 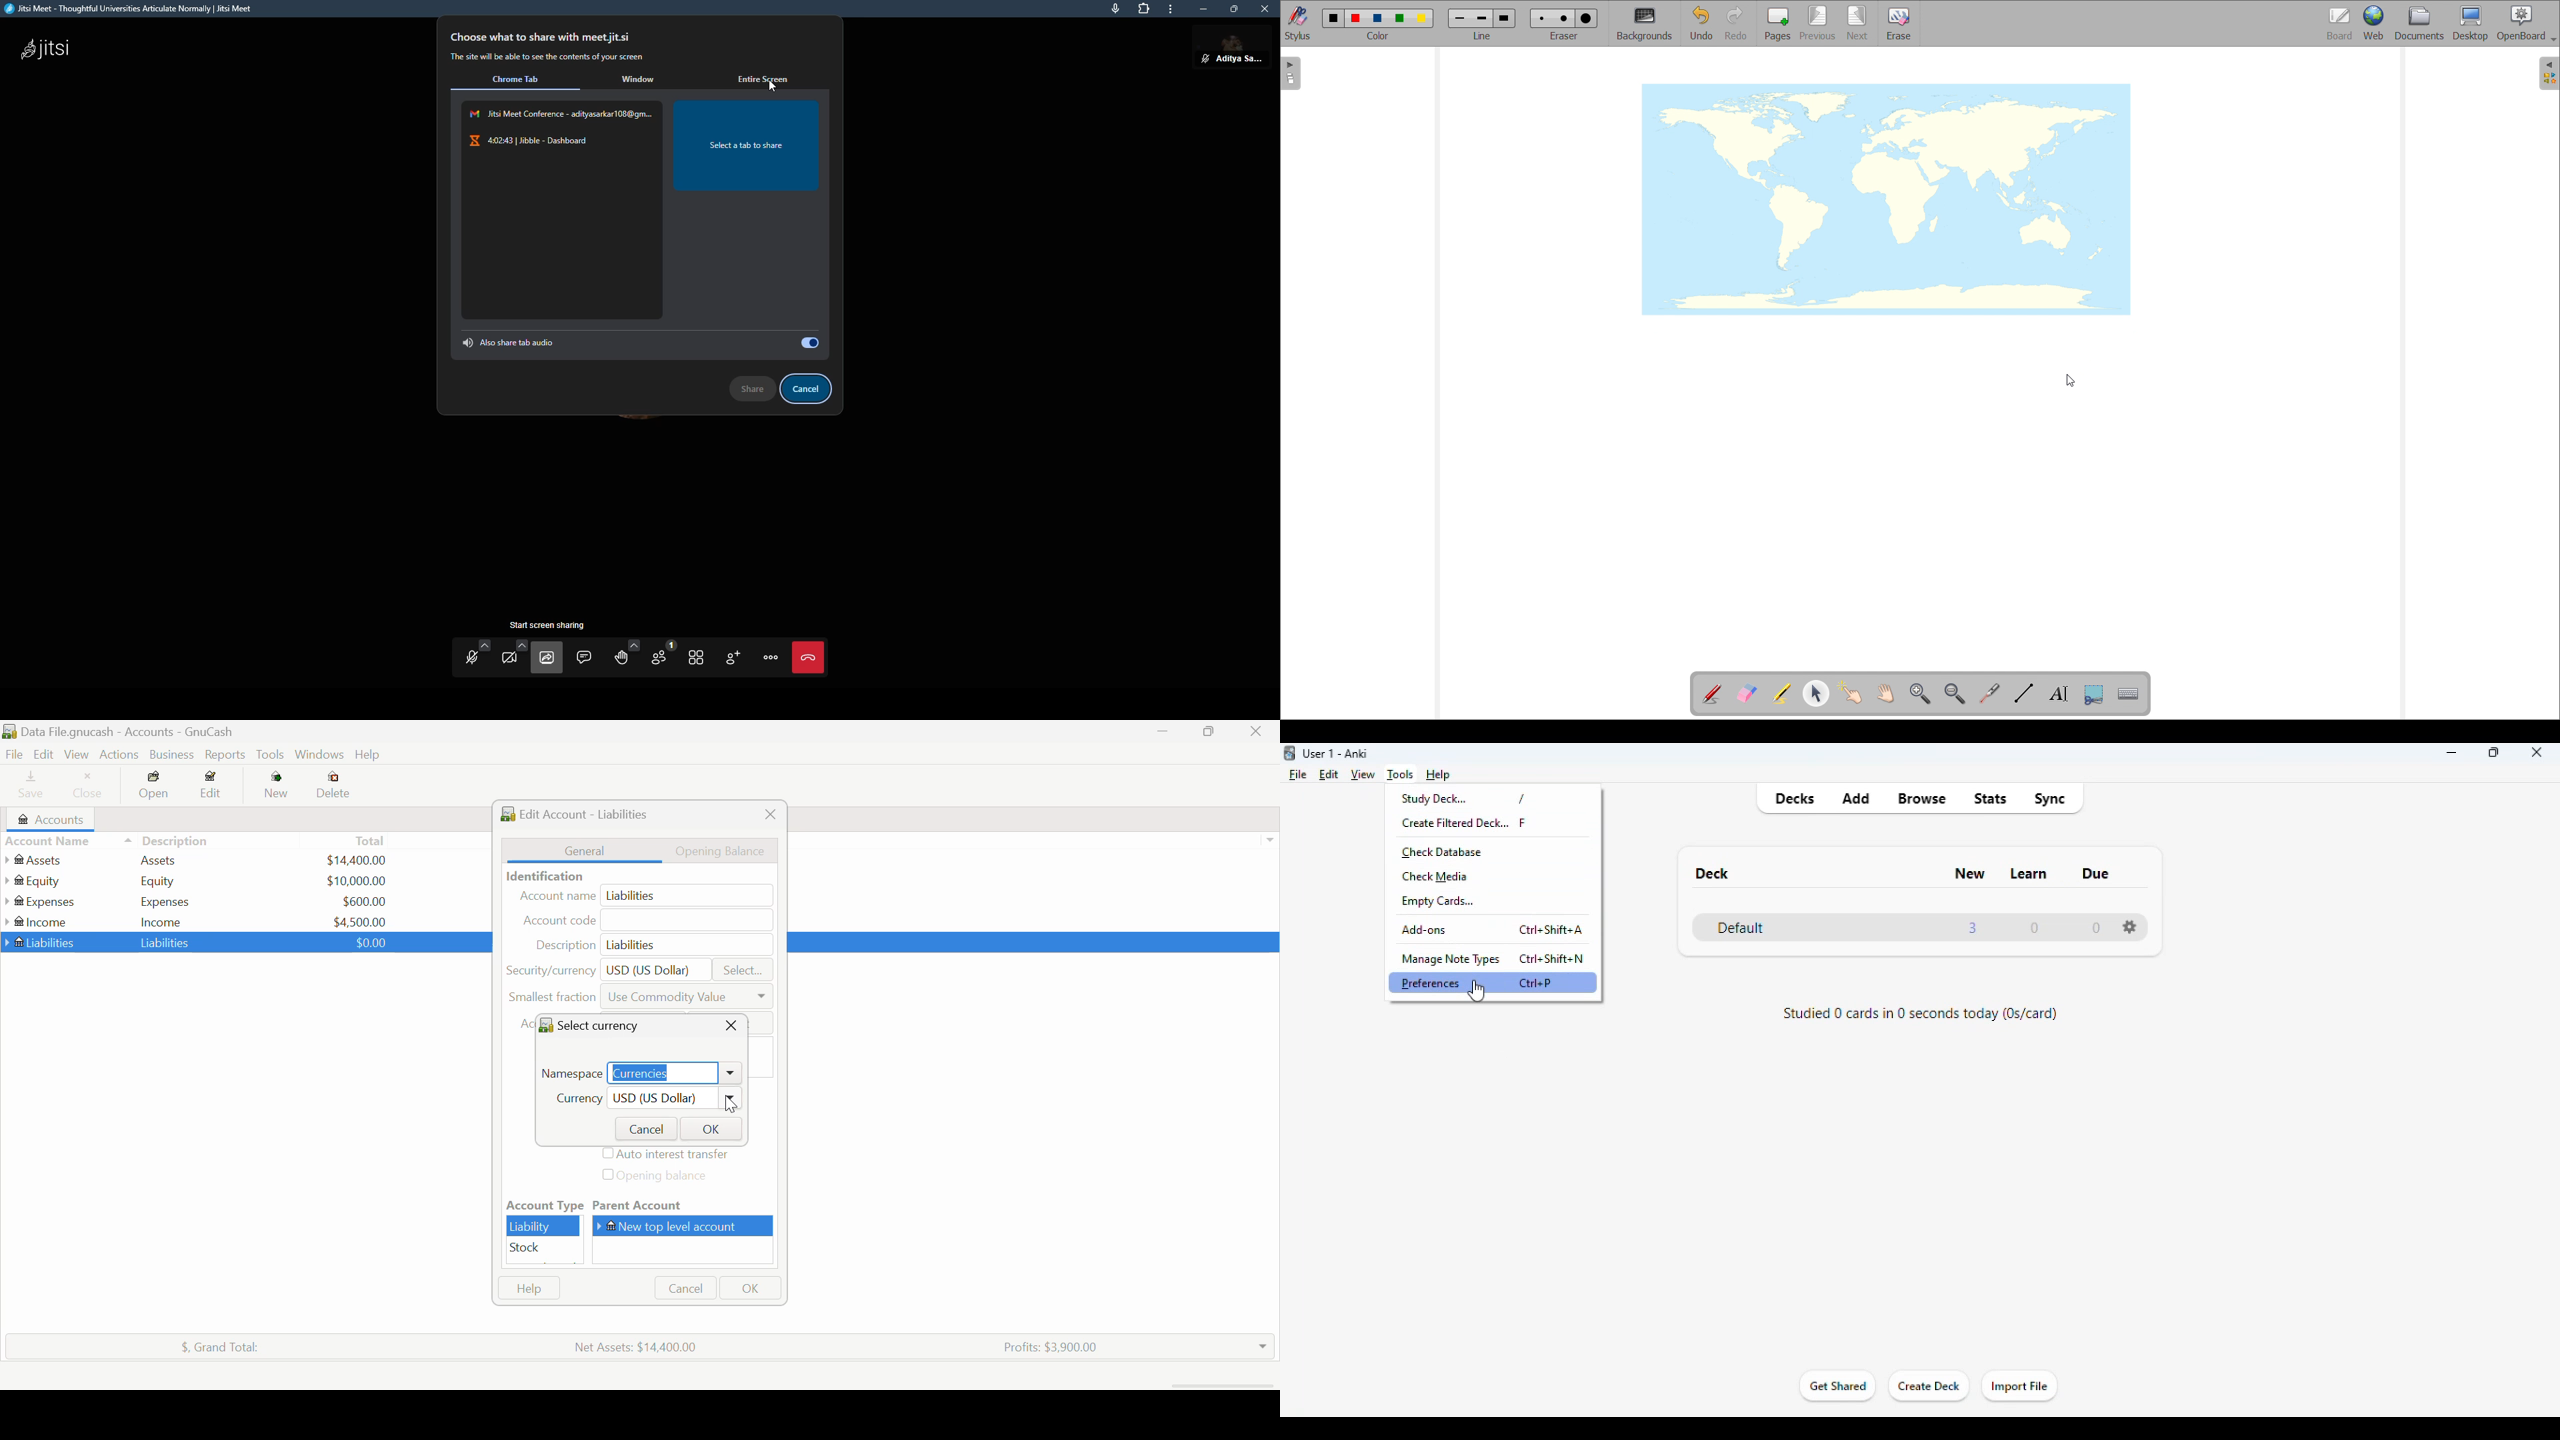 I want to click on Expenses Account, so click(x=39, y=901).